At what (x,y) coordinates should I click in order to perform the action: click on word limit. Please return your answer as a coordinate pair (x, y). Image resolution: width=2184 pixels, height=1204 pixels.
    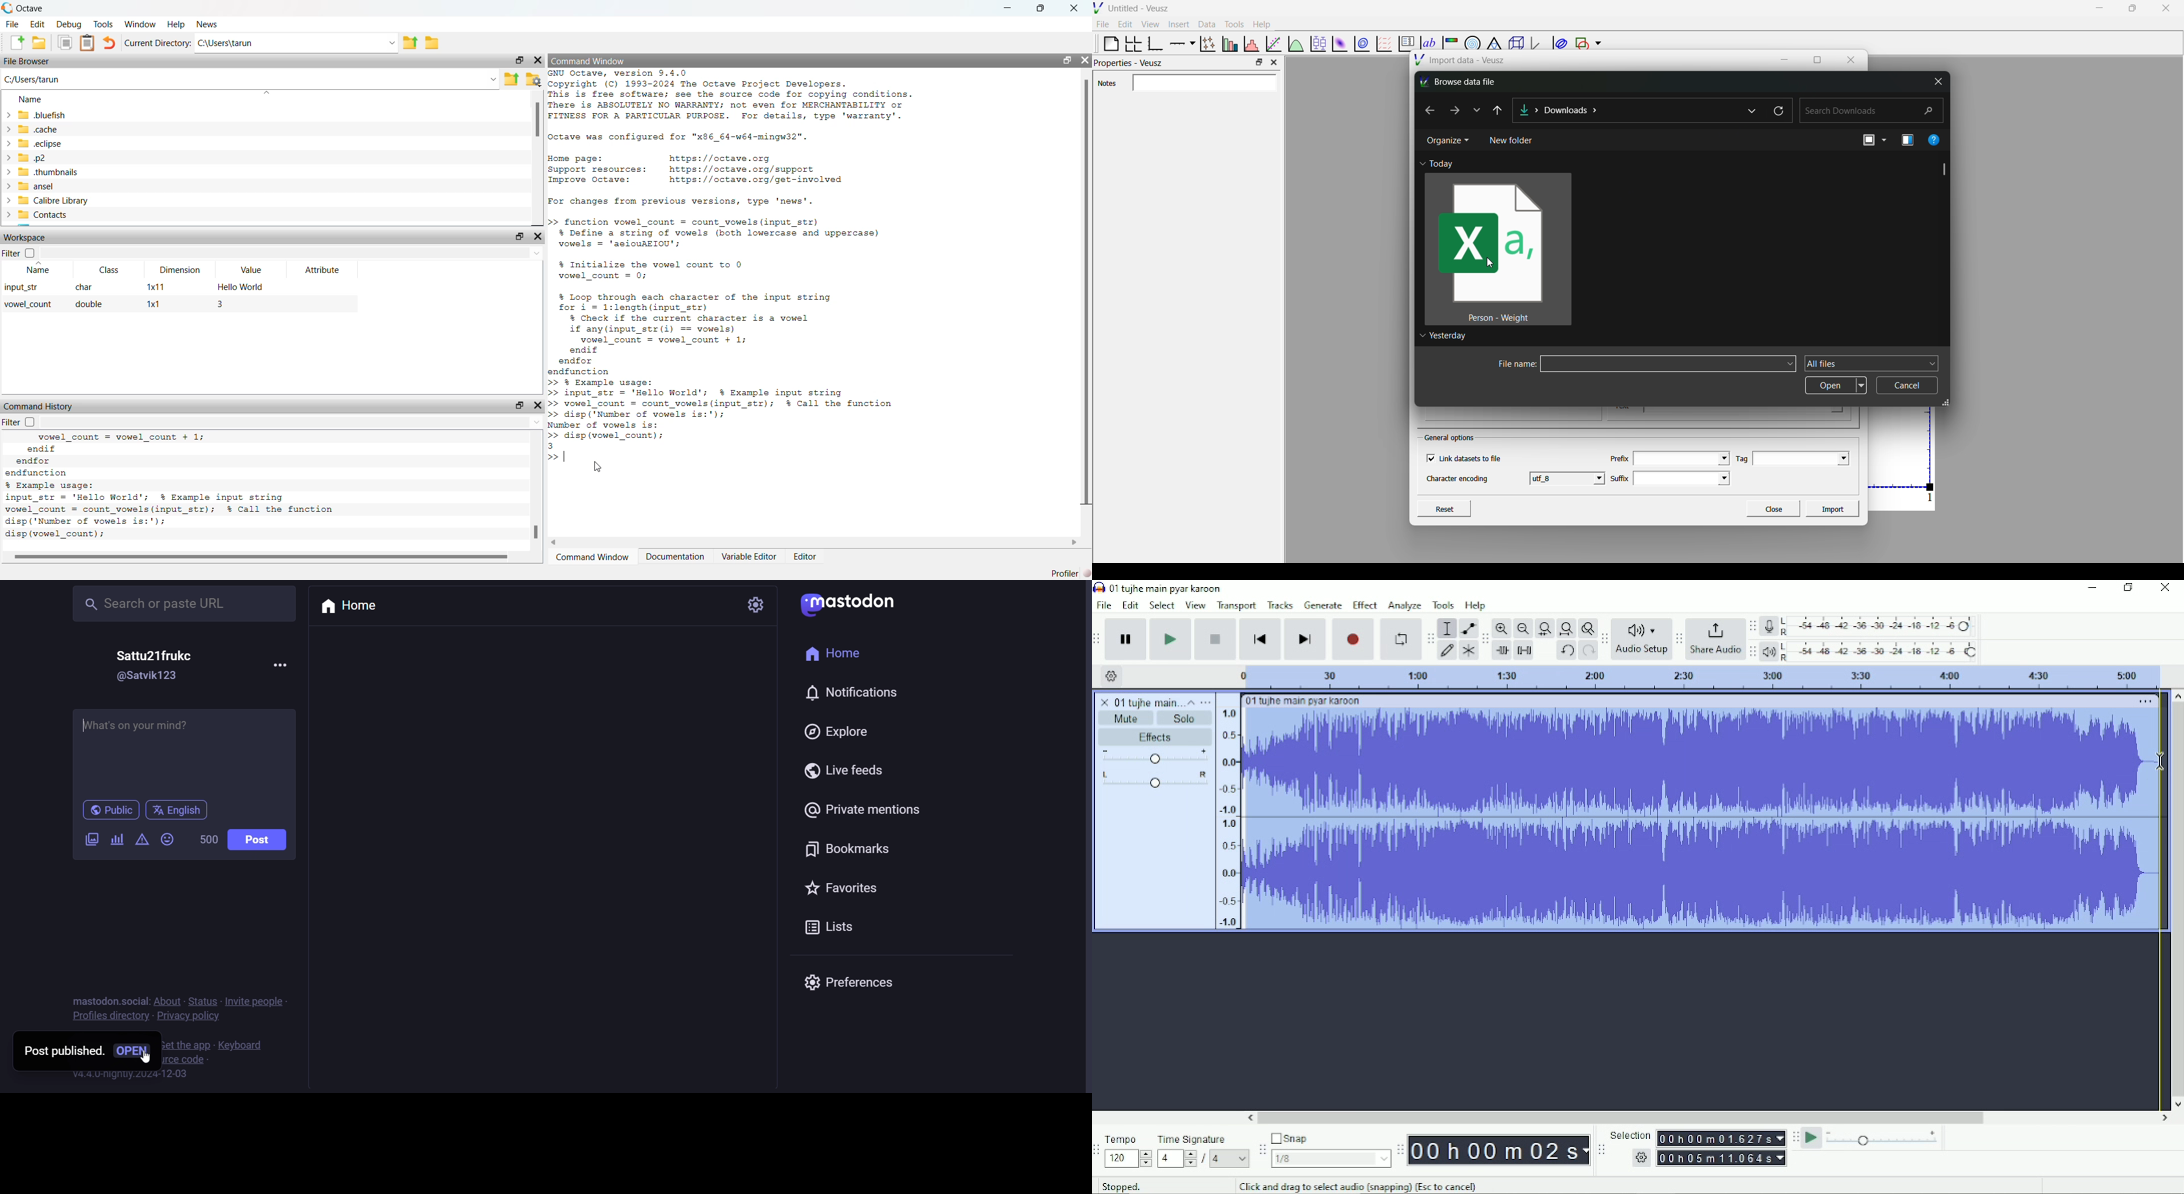
    Looking at the image, I should click on (205, 840).